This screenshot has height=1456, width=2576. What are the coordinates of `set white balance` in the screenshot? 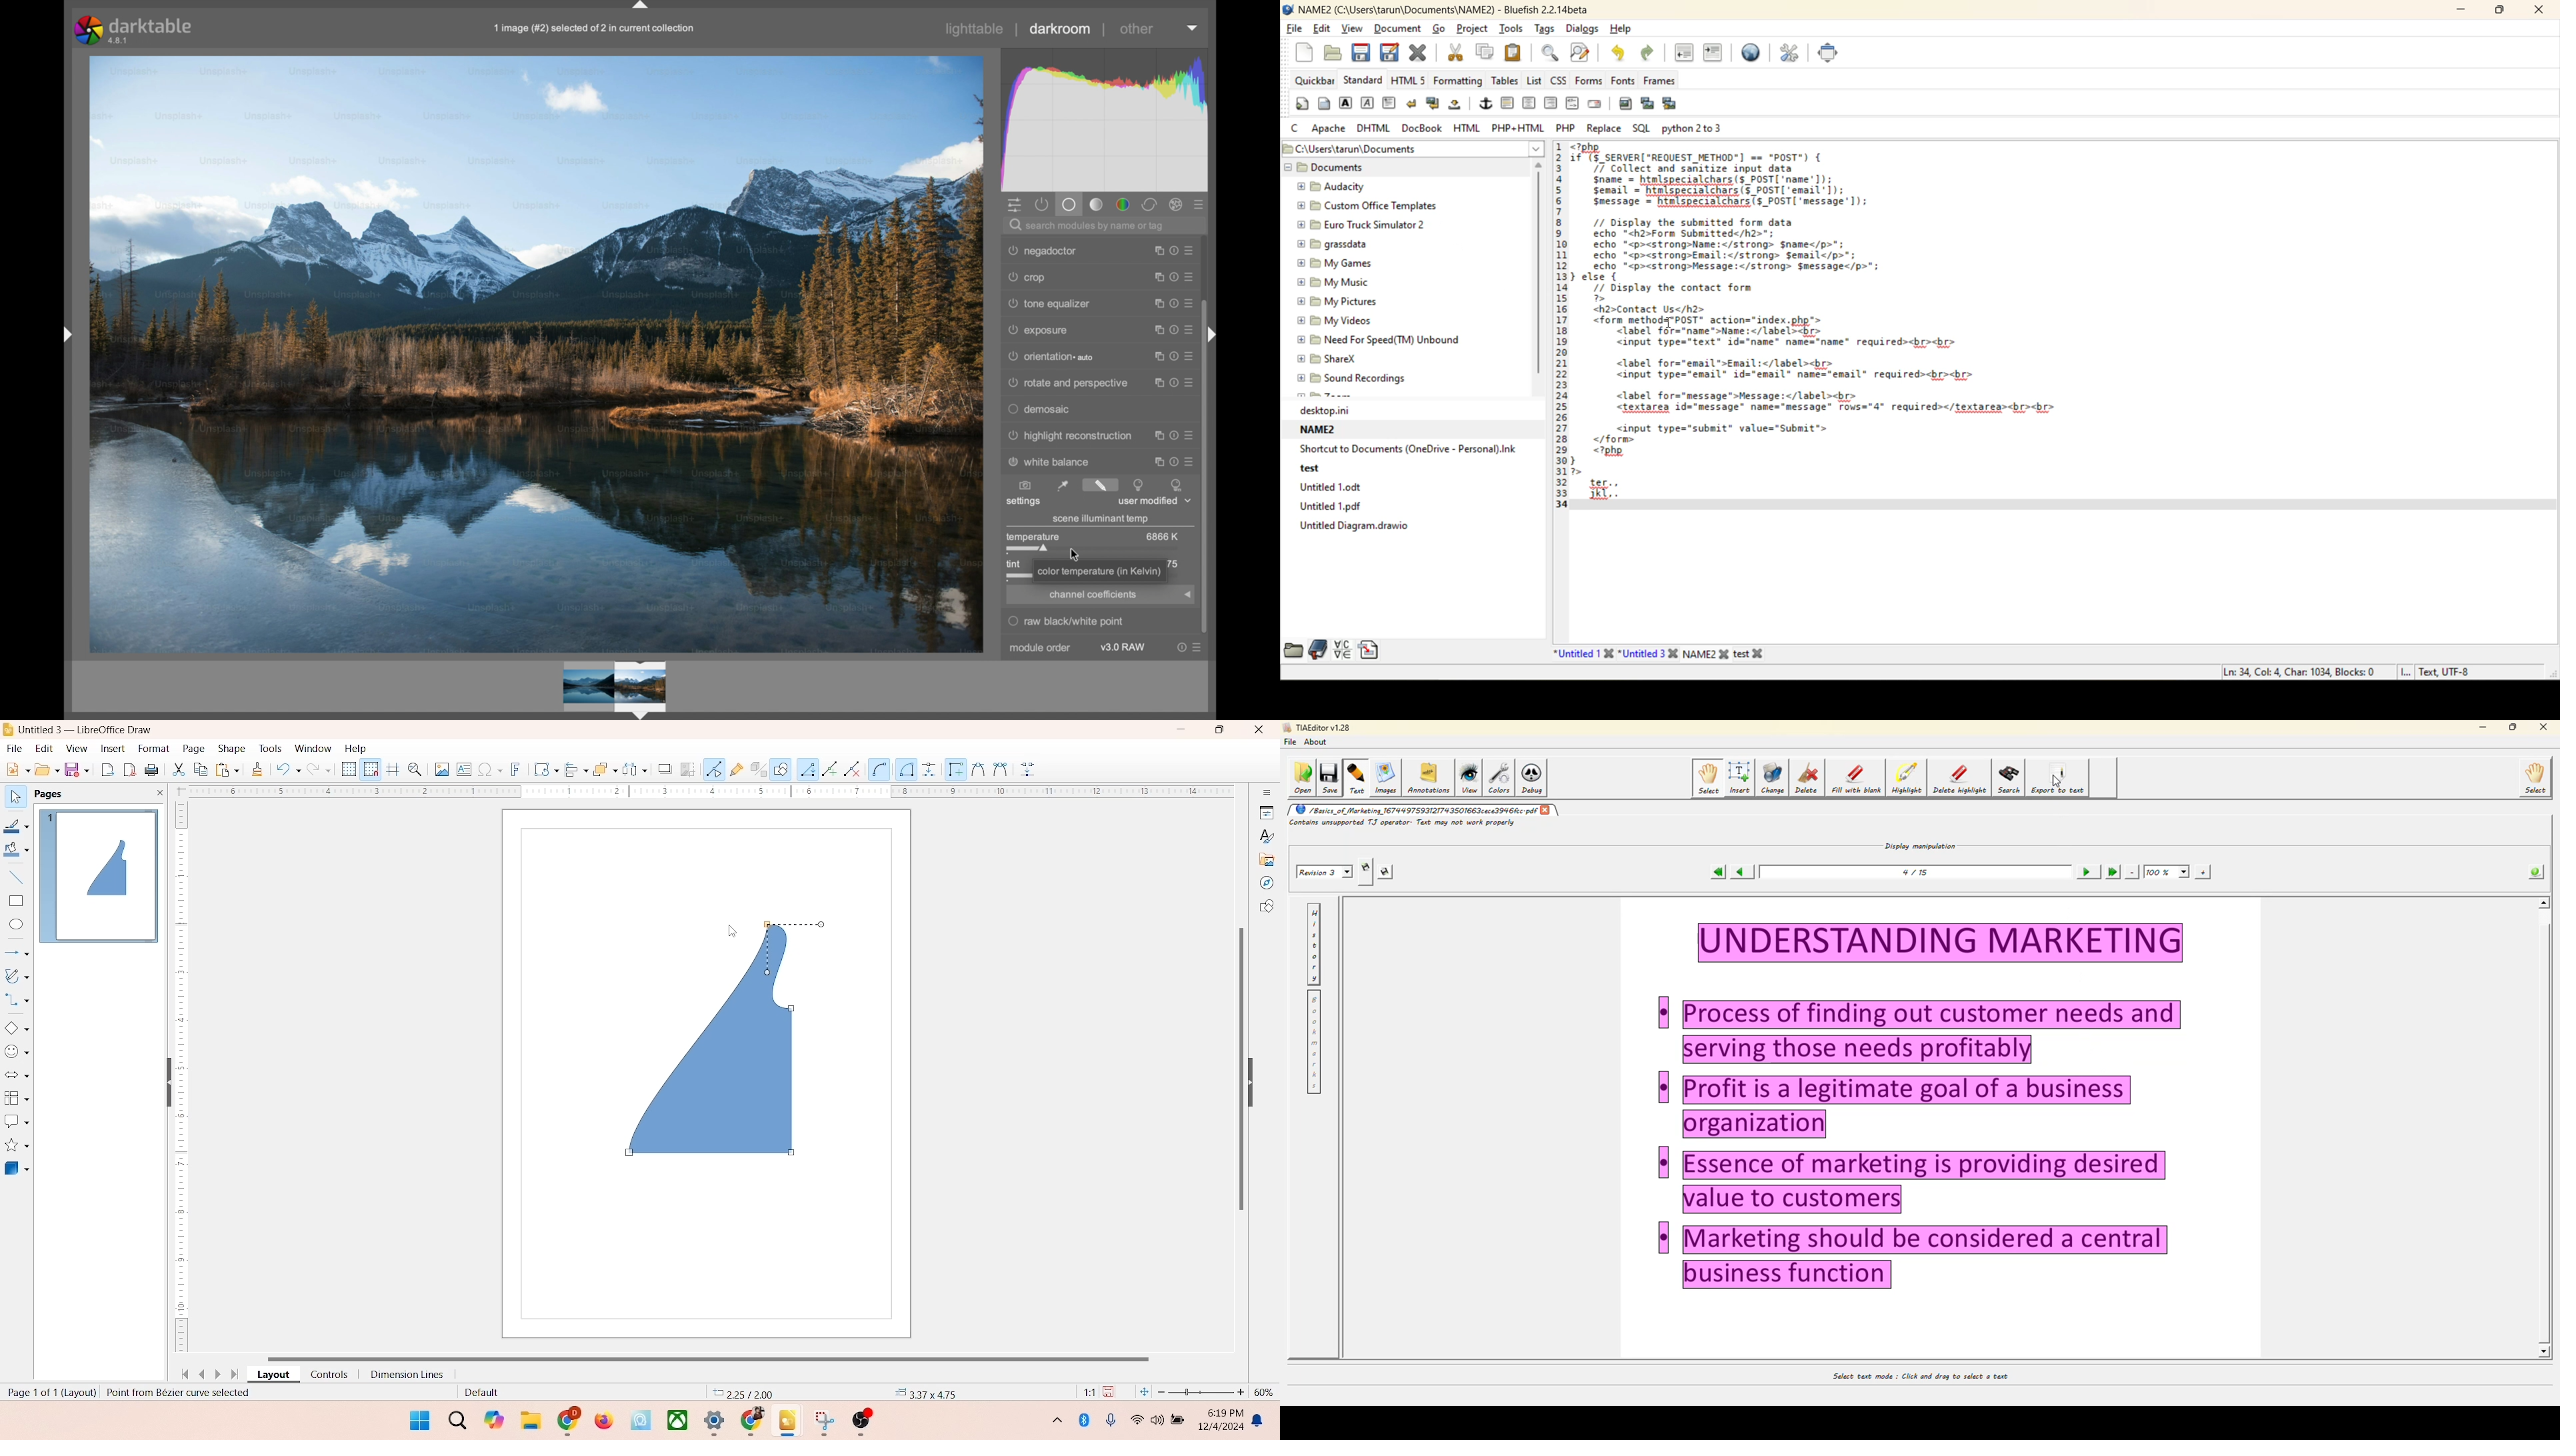 It's located at (1176, 483).